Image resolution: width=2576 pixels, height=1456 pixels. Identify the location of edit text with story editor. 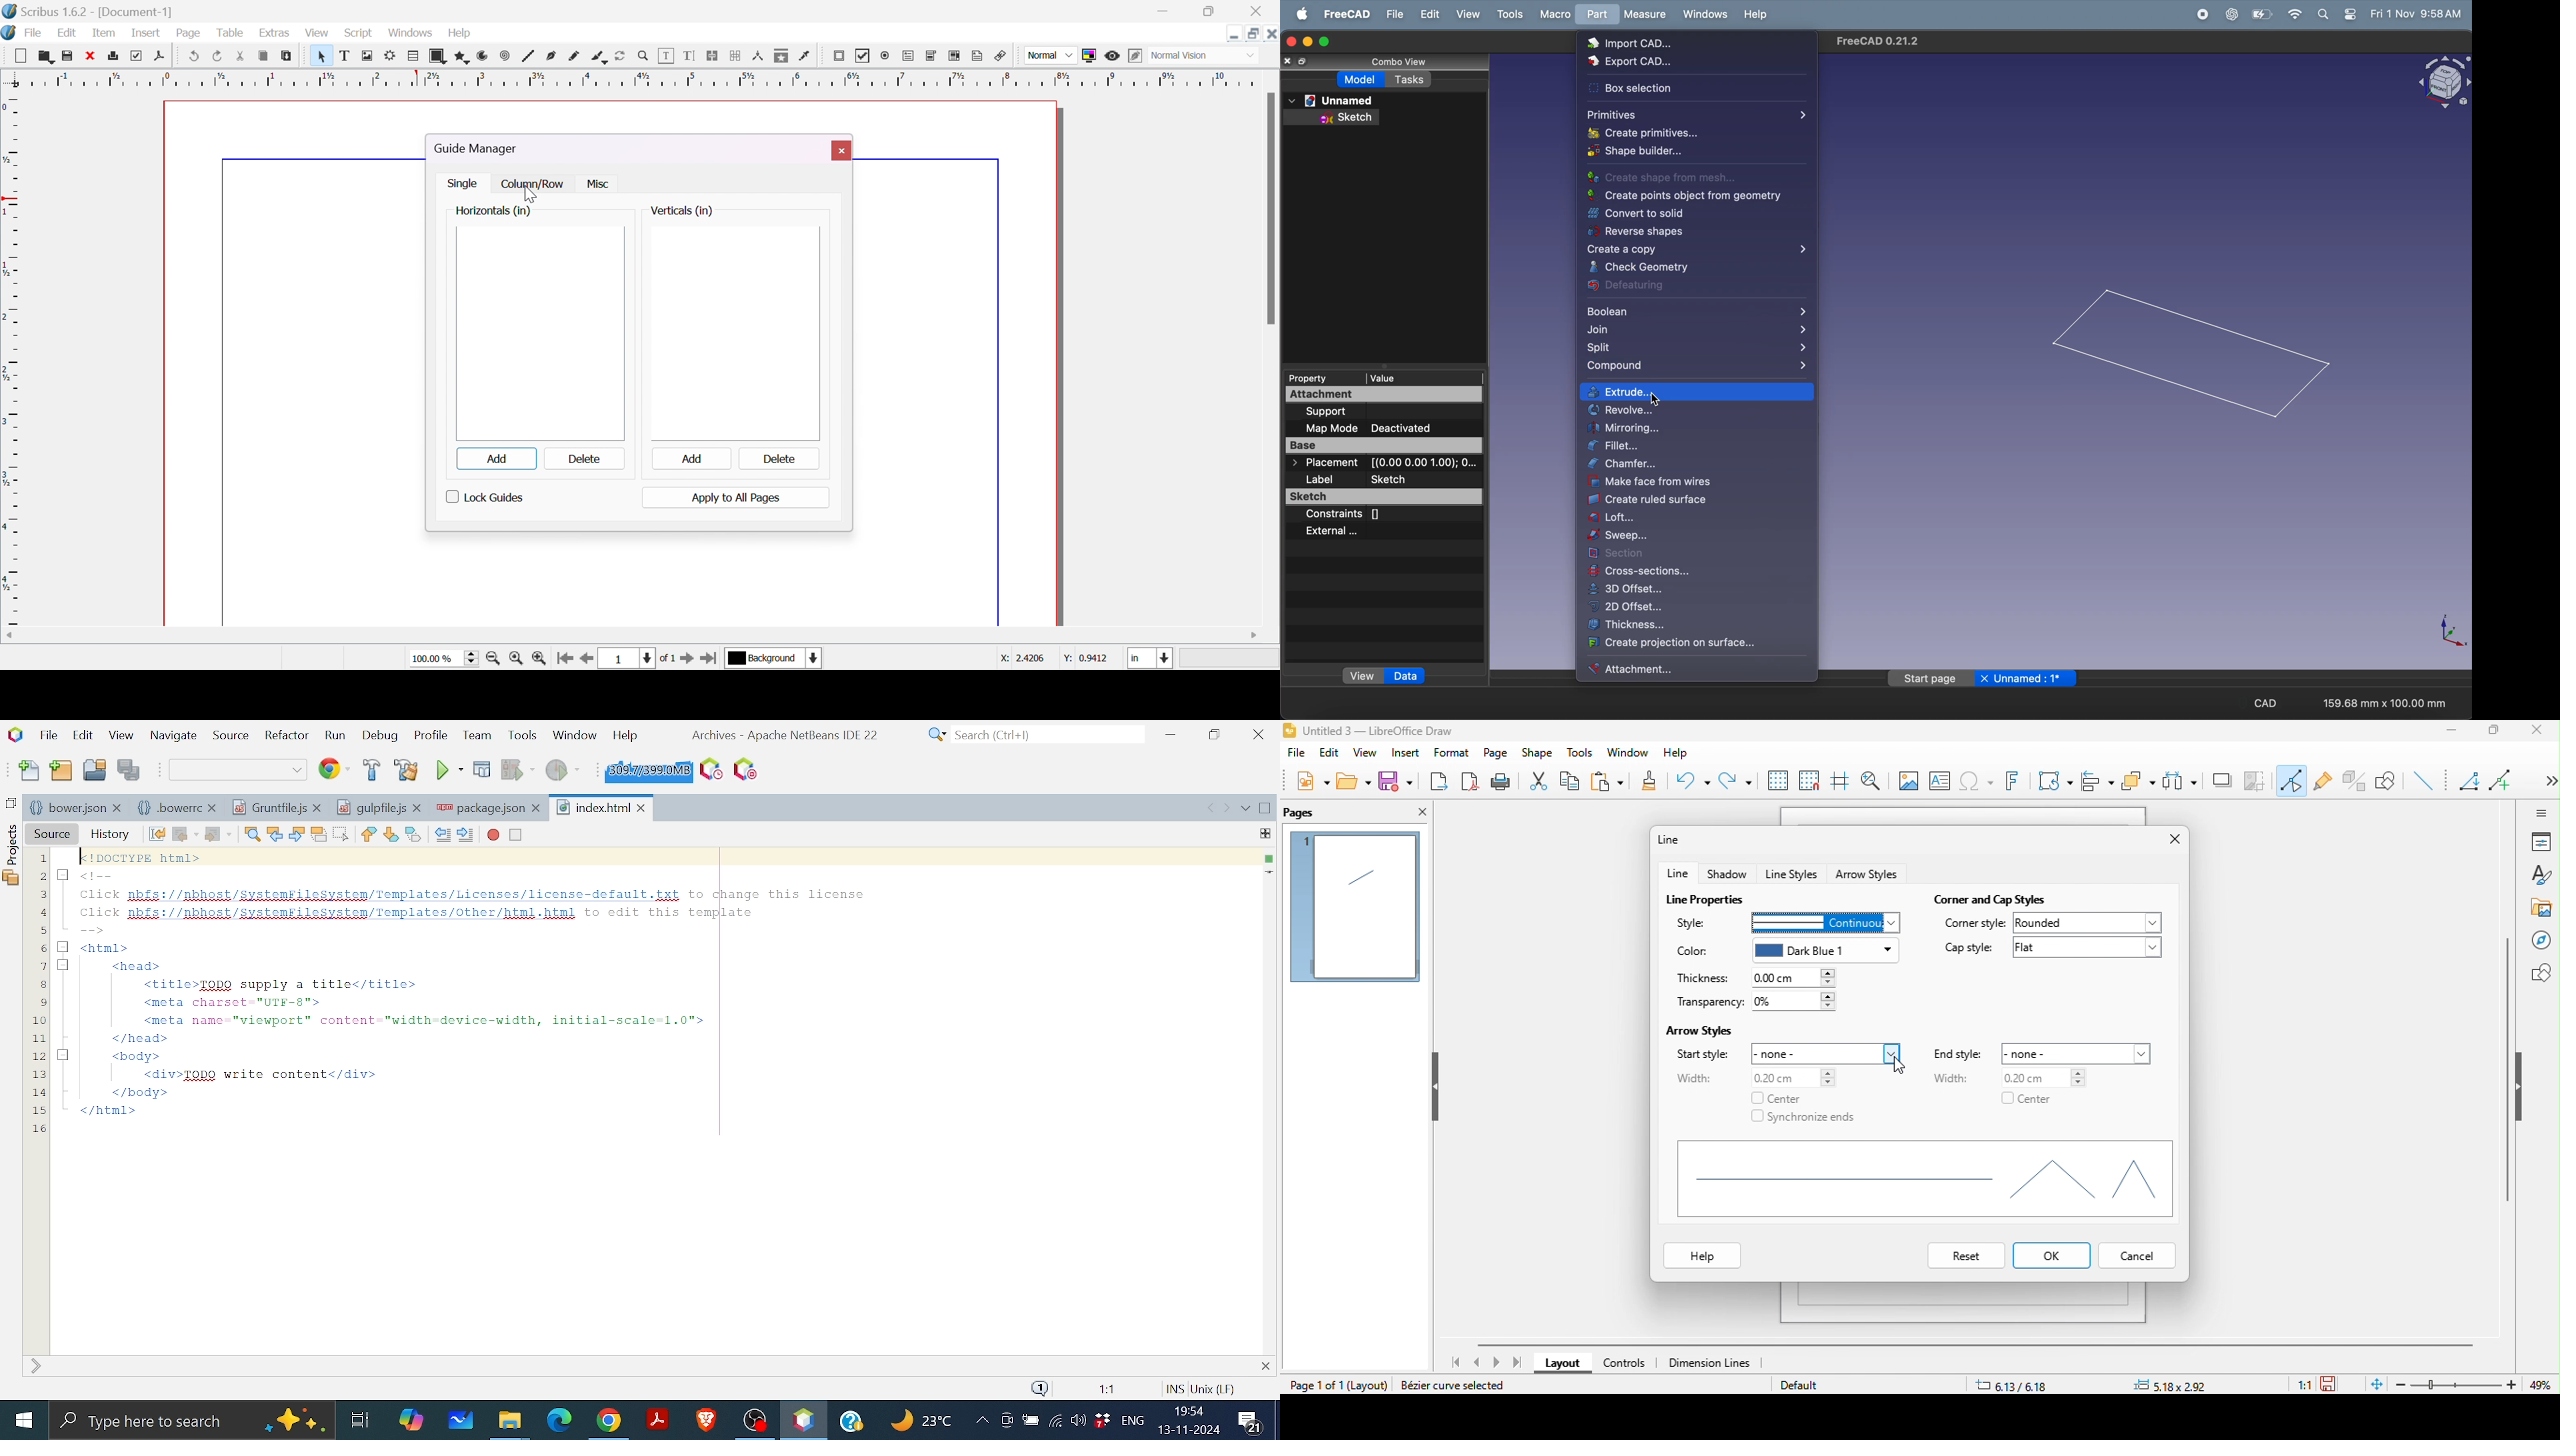
(692, 55).